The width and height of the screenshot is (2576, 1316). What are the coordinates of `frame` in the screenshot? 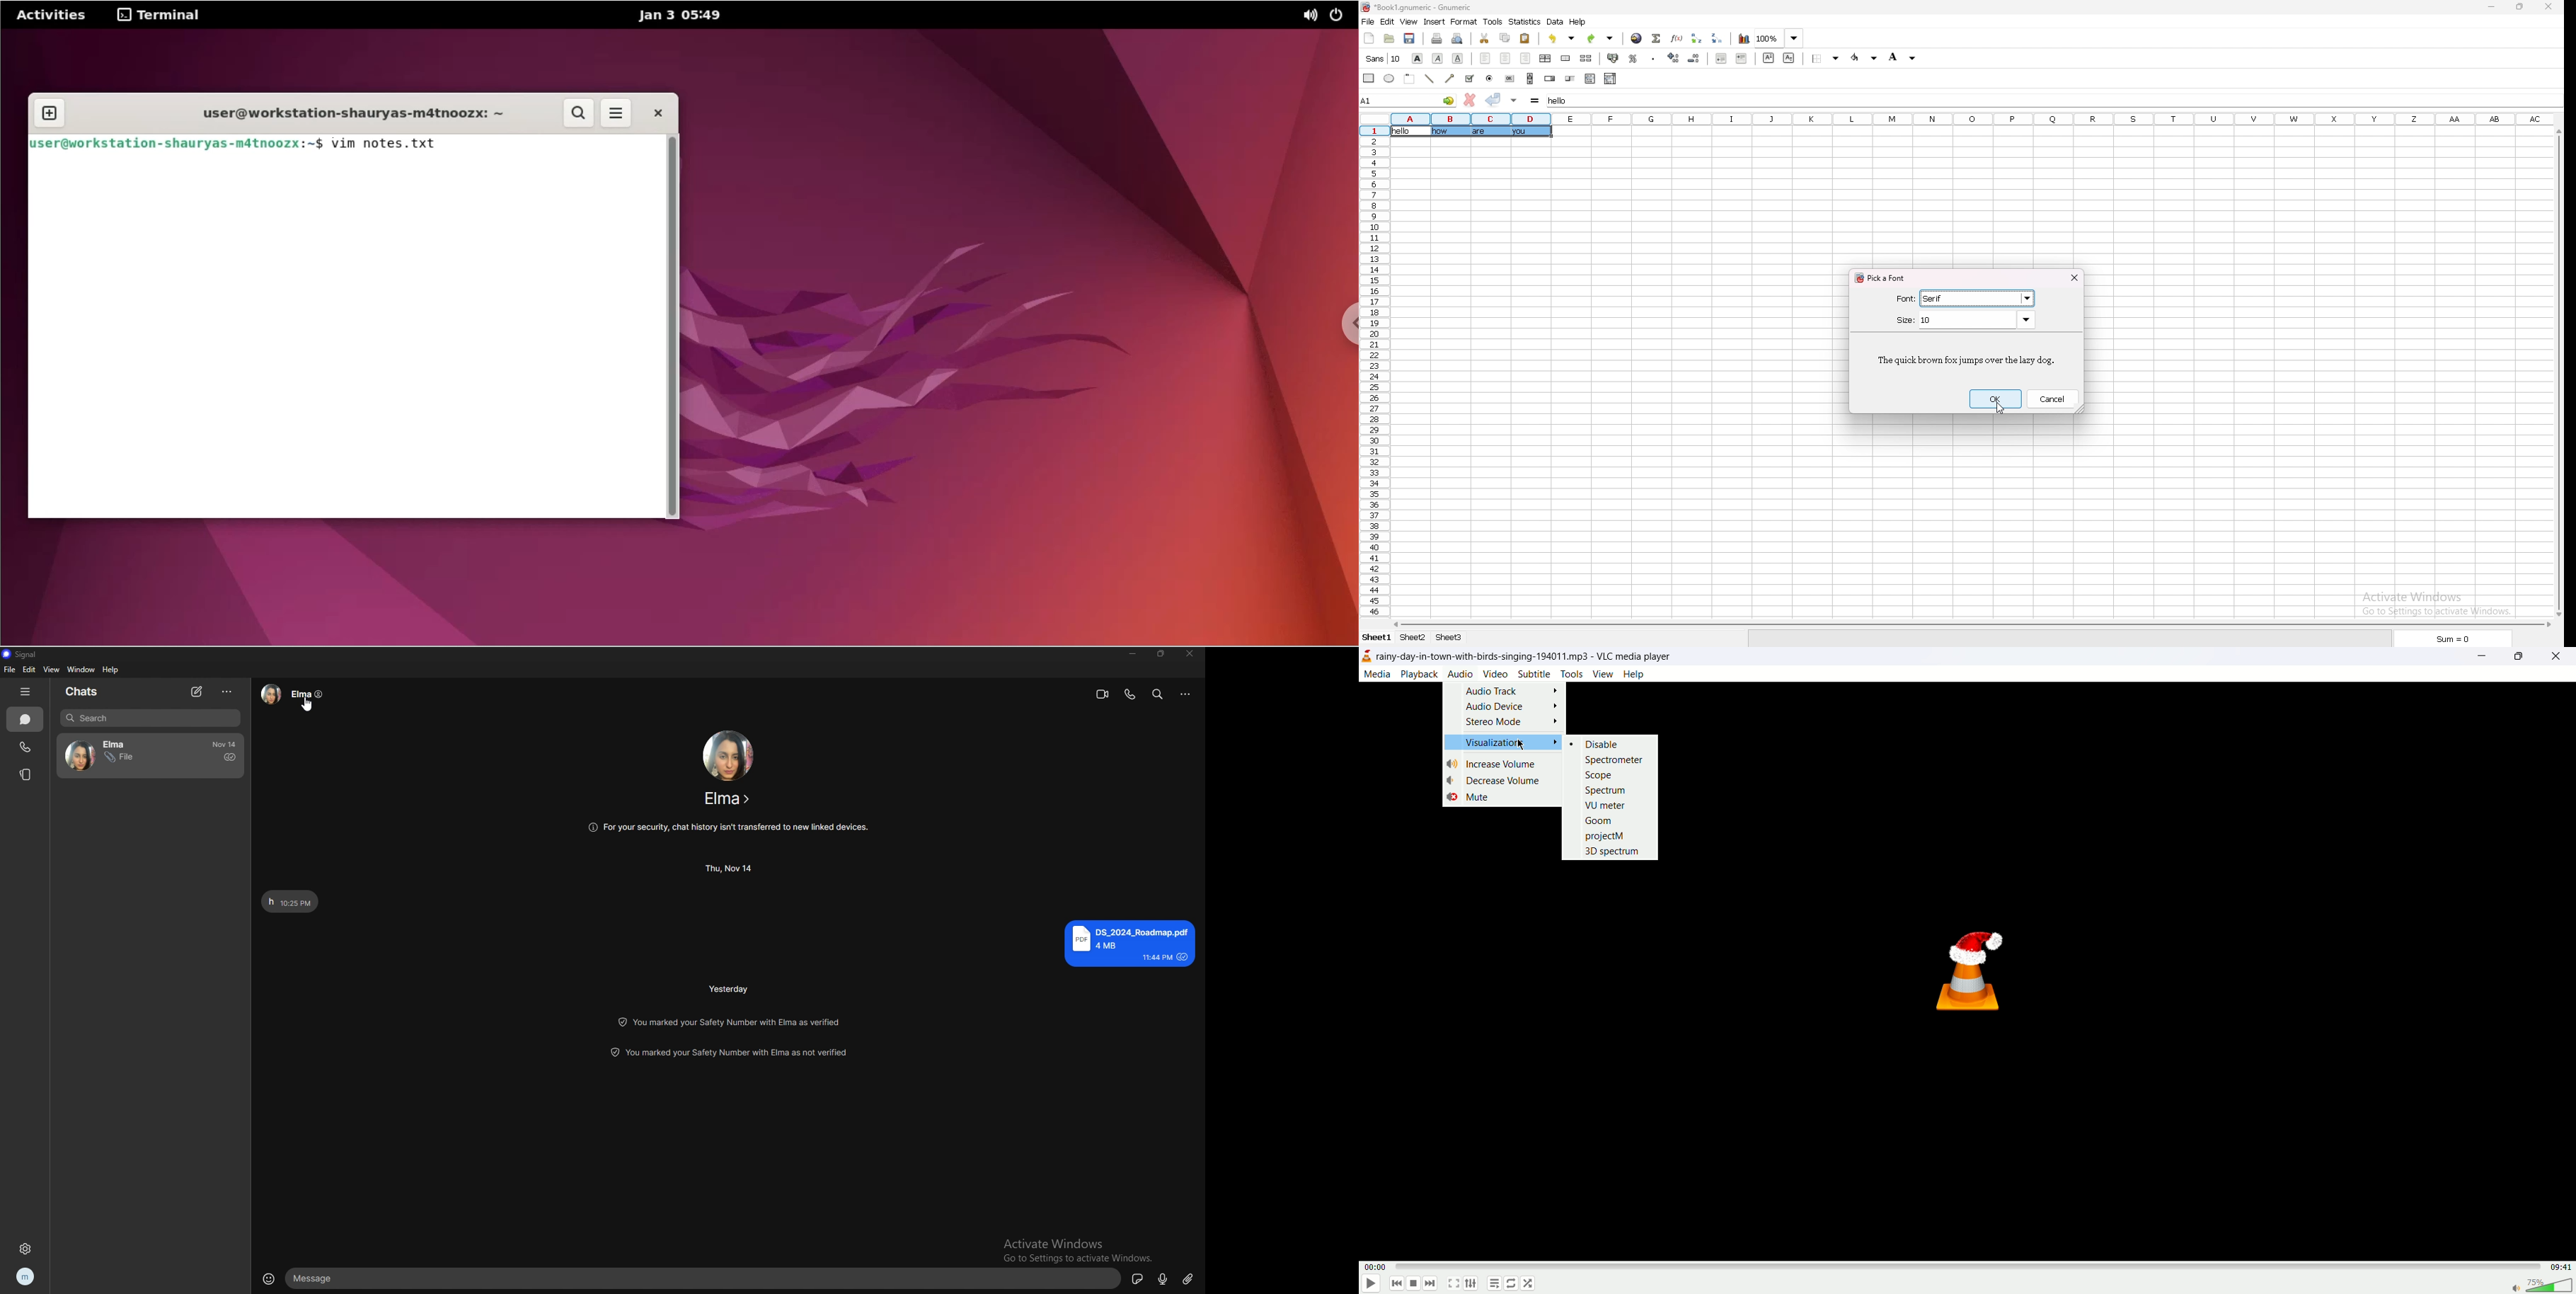 It's located at (1409, 79).